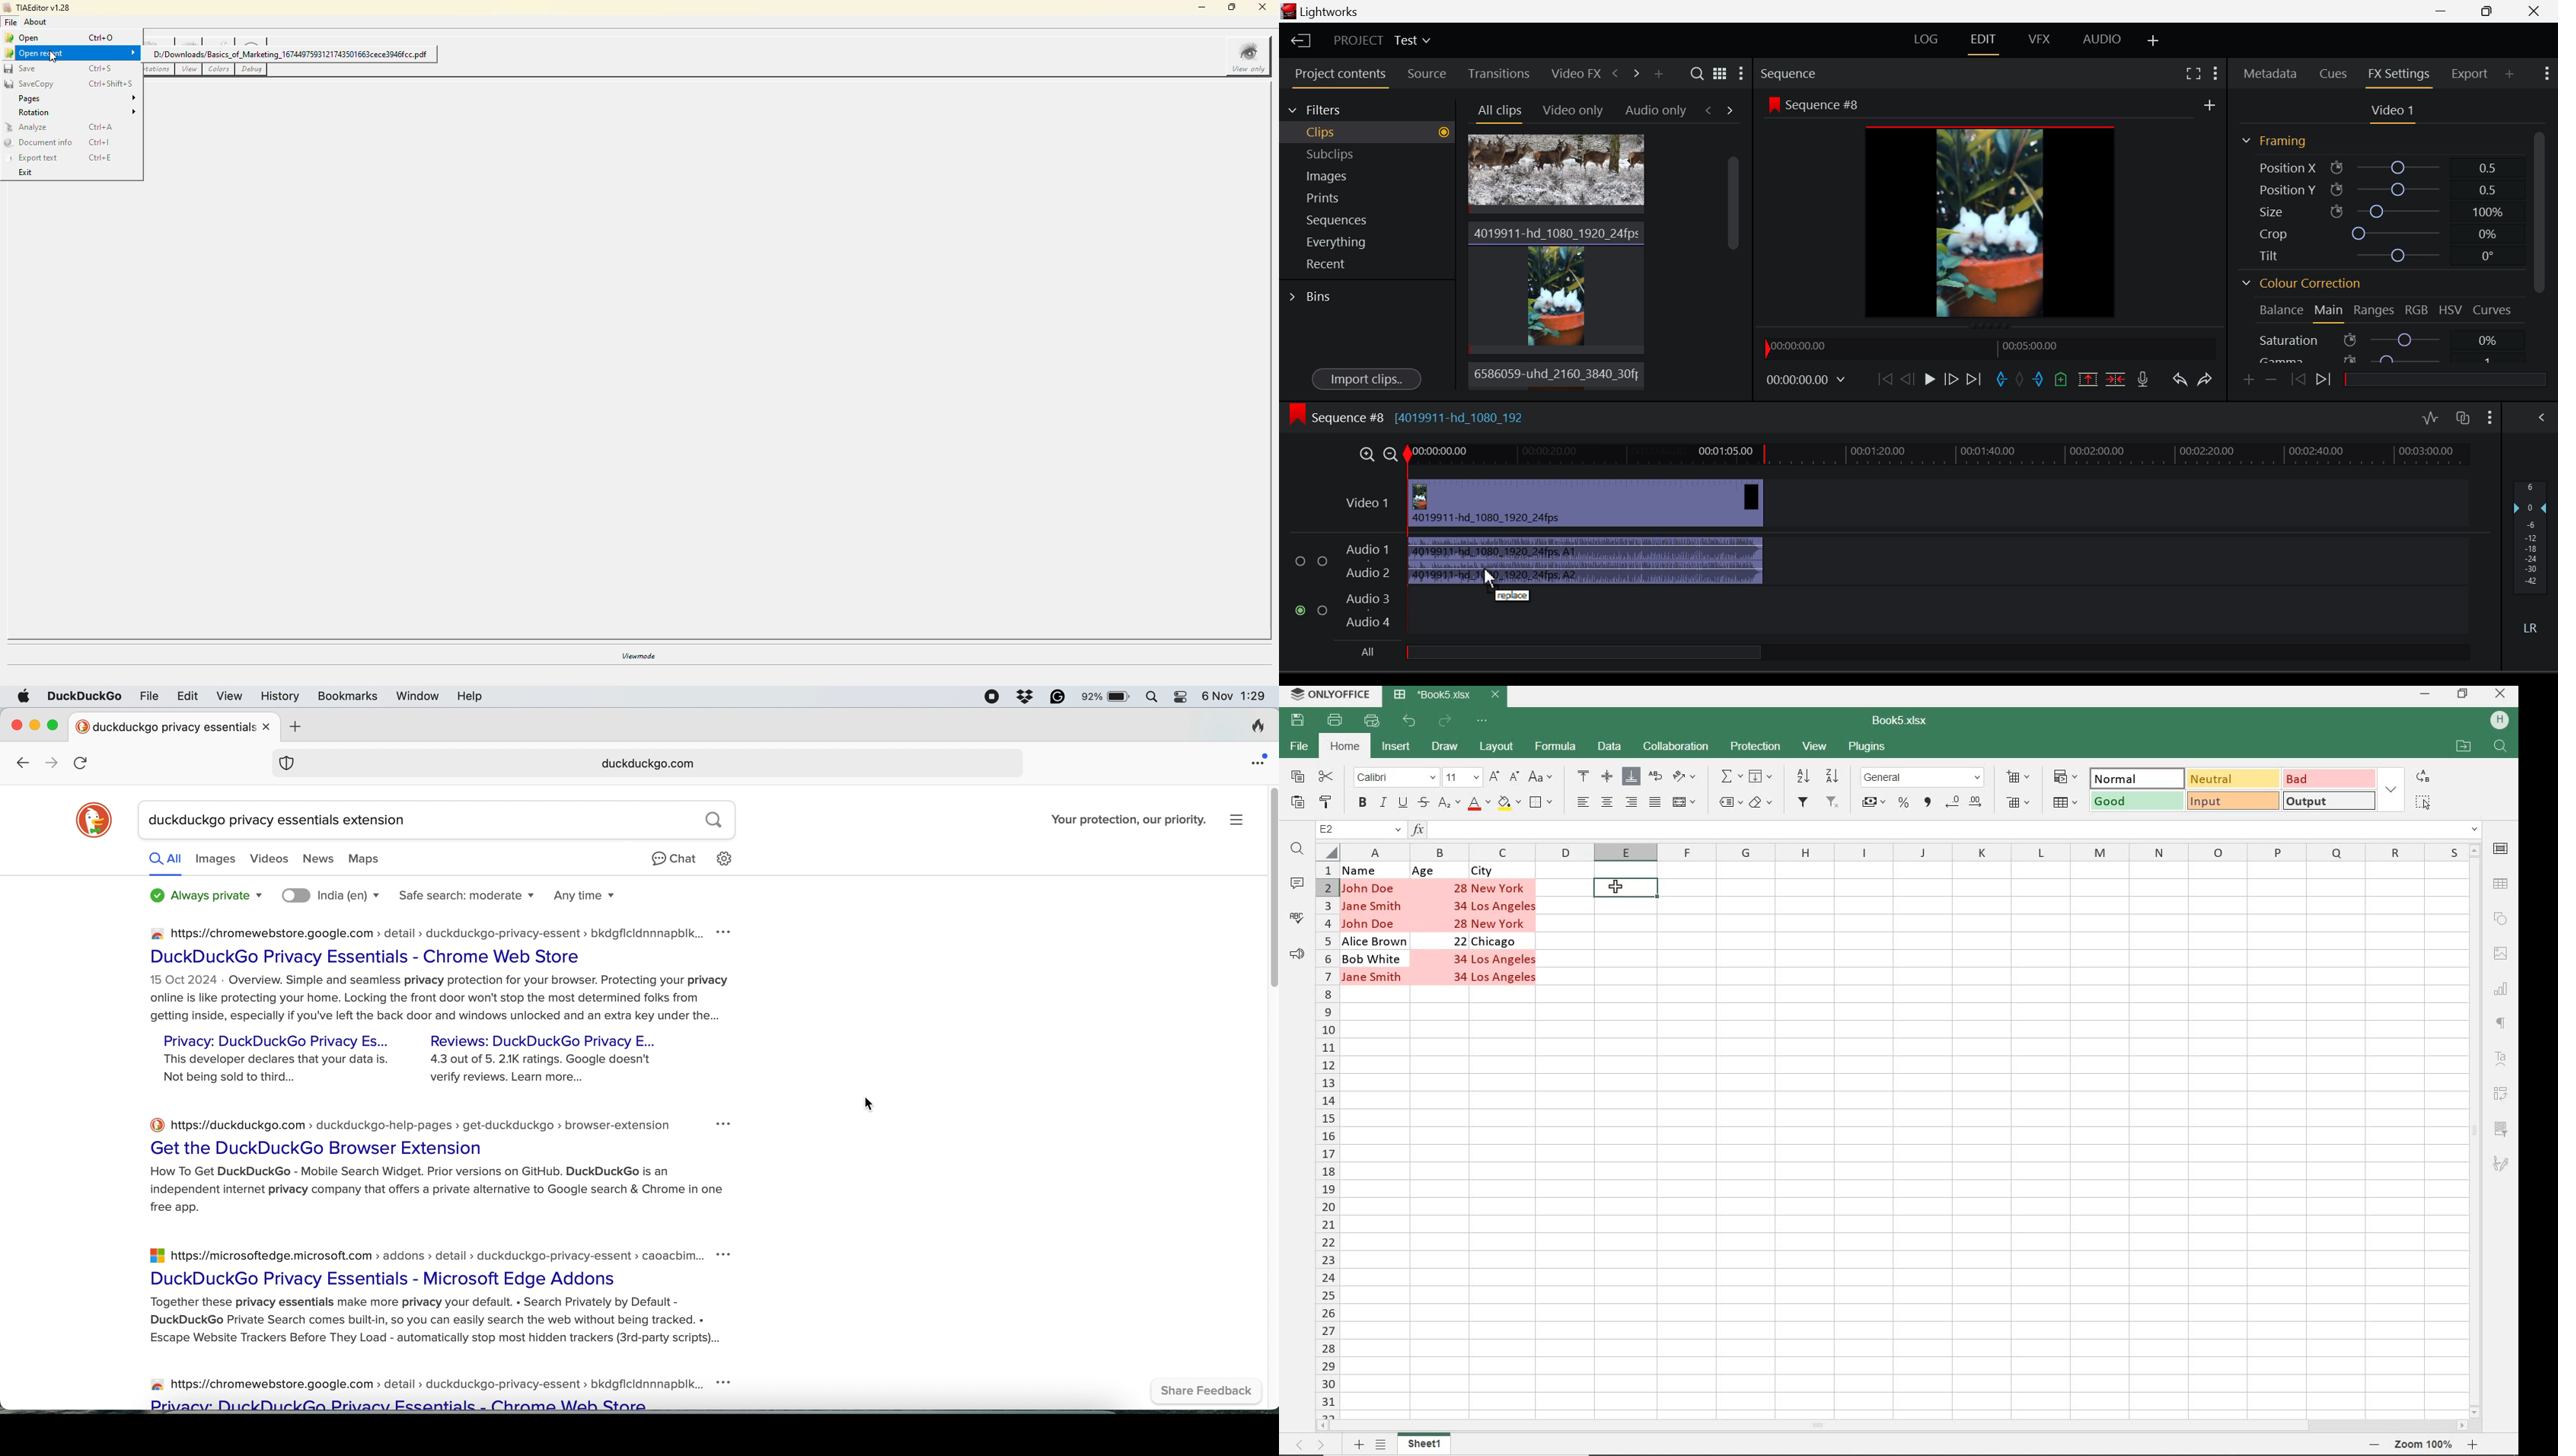 This screenshot has width=2576, height=1456. I want to click on videos, so click(271, 858).